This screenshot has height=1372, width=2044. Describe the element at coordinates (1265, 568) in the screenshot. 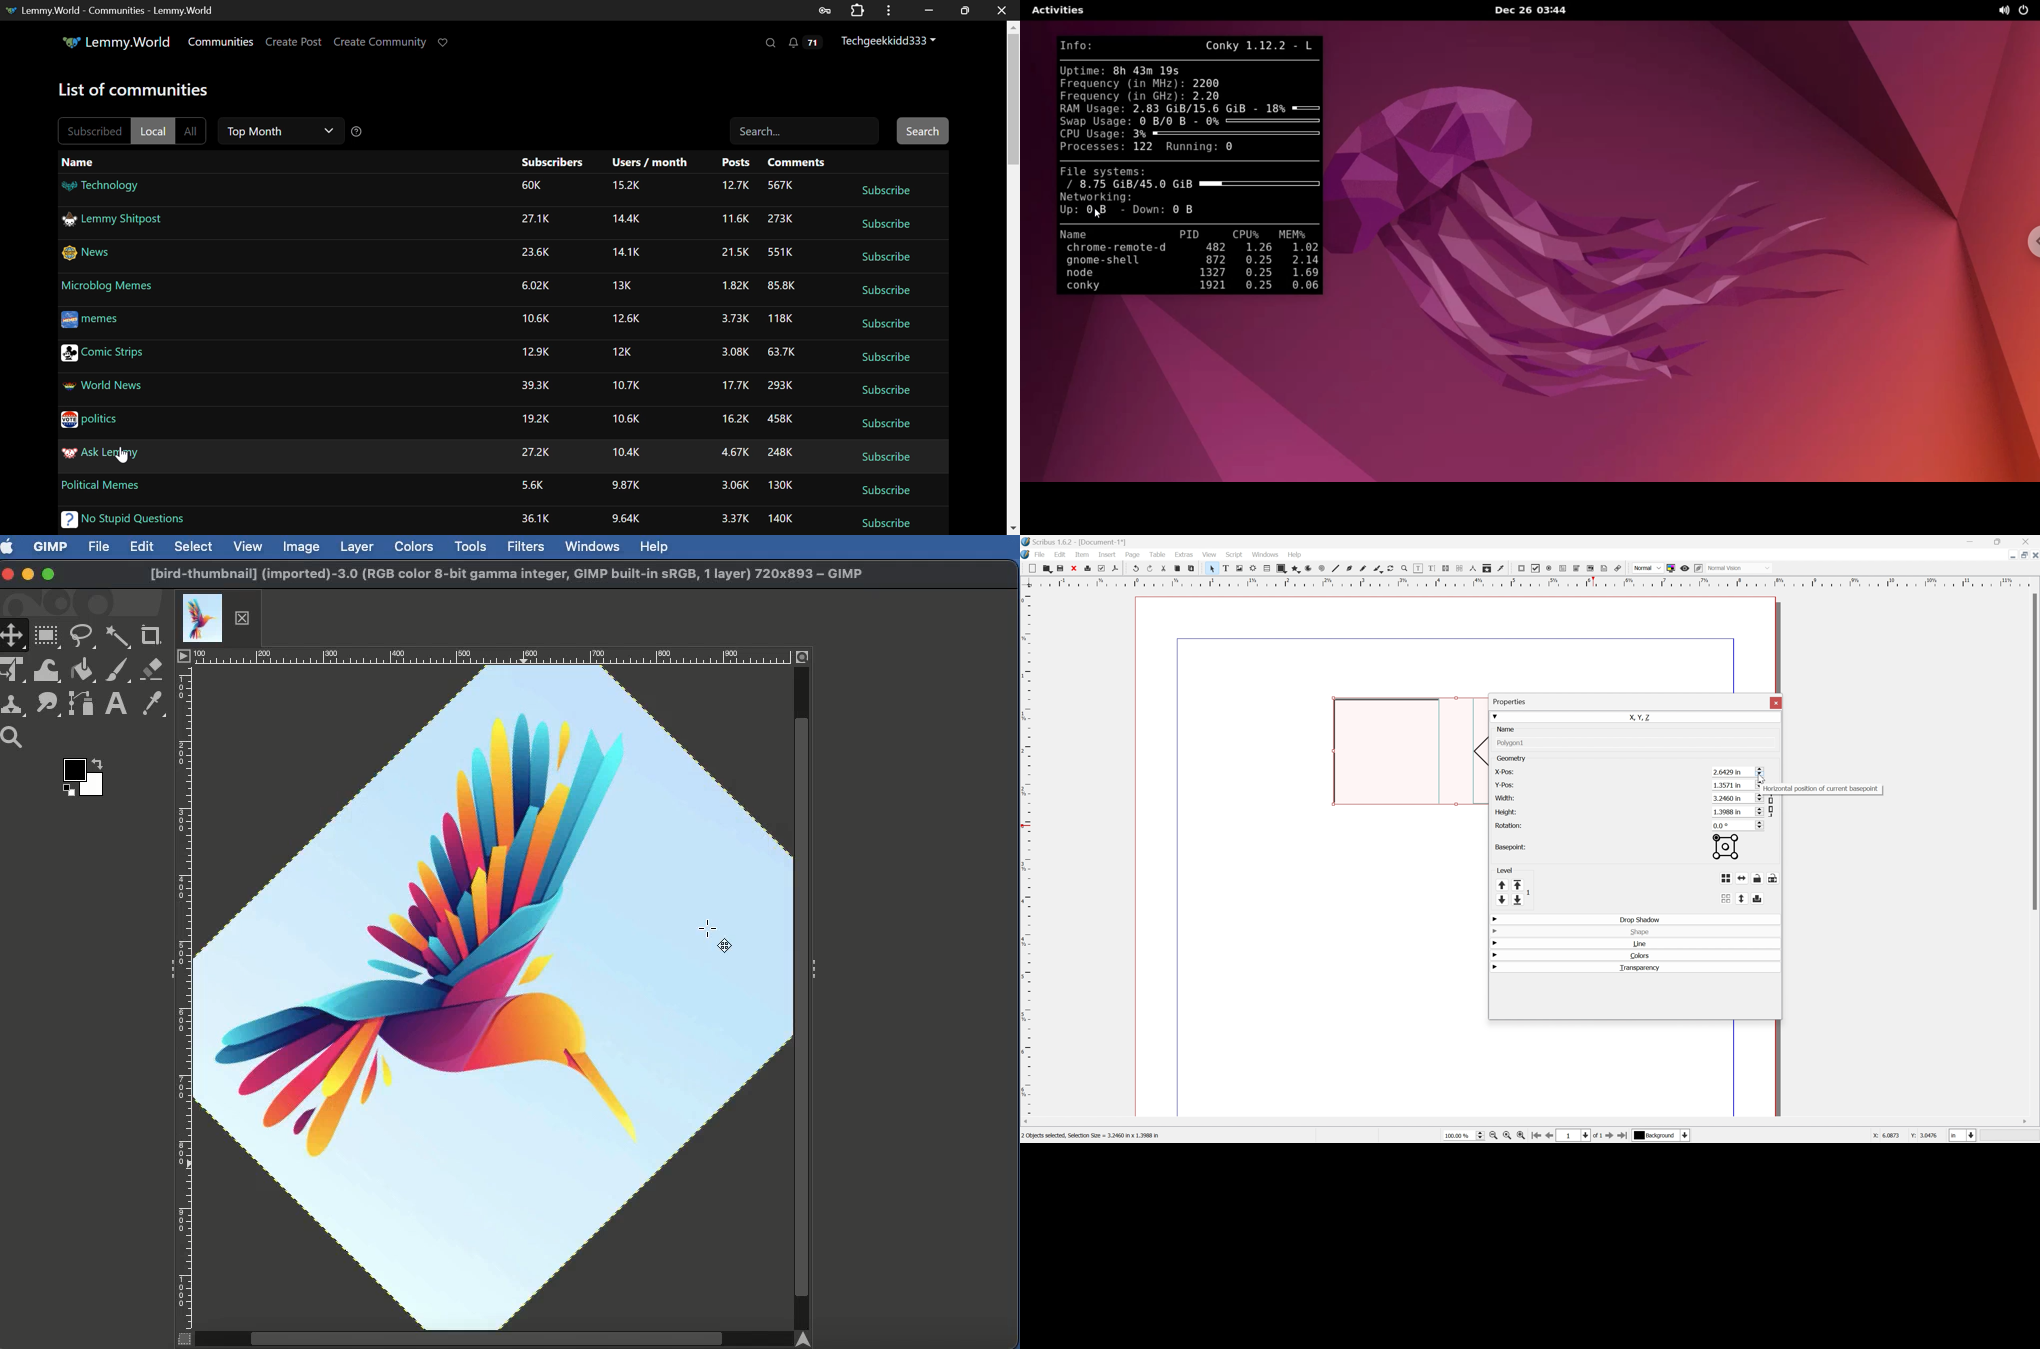

I see `table` at that location.